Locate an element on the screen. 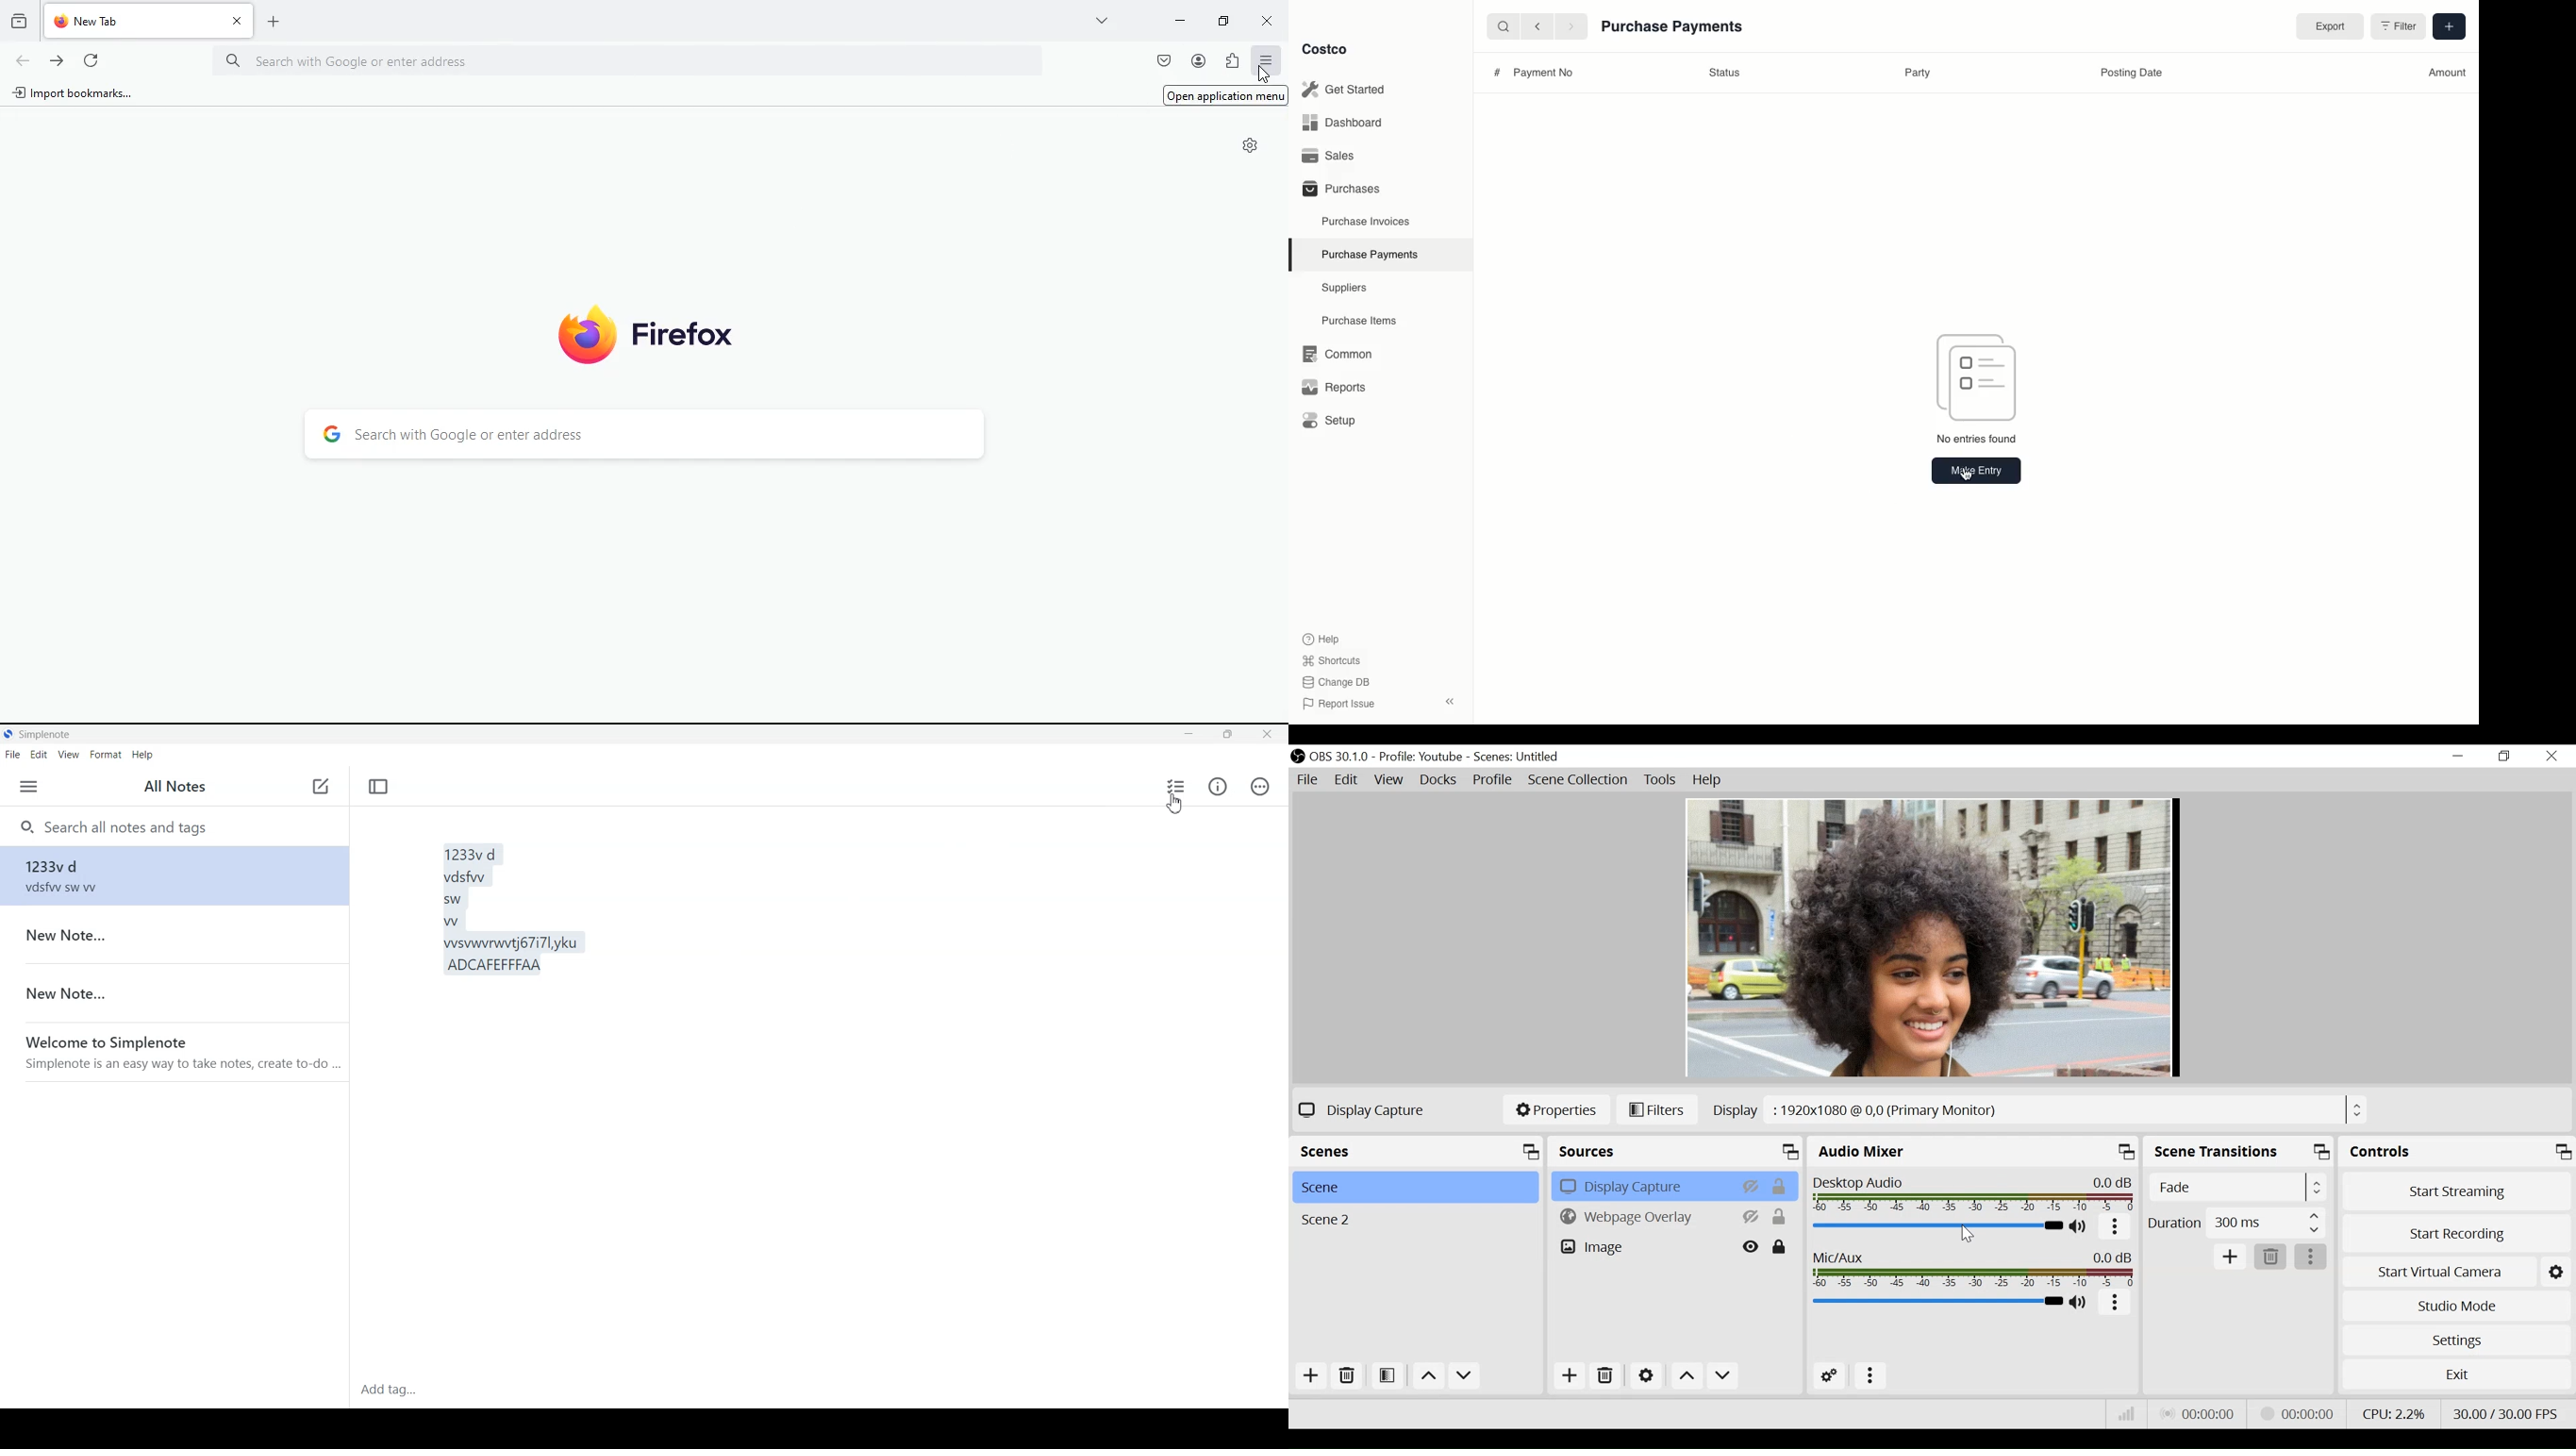 The width and height of the screenshot is (2576, 1456). Setup is located at coordinates (1335, 422).